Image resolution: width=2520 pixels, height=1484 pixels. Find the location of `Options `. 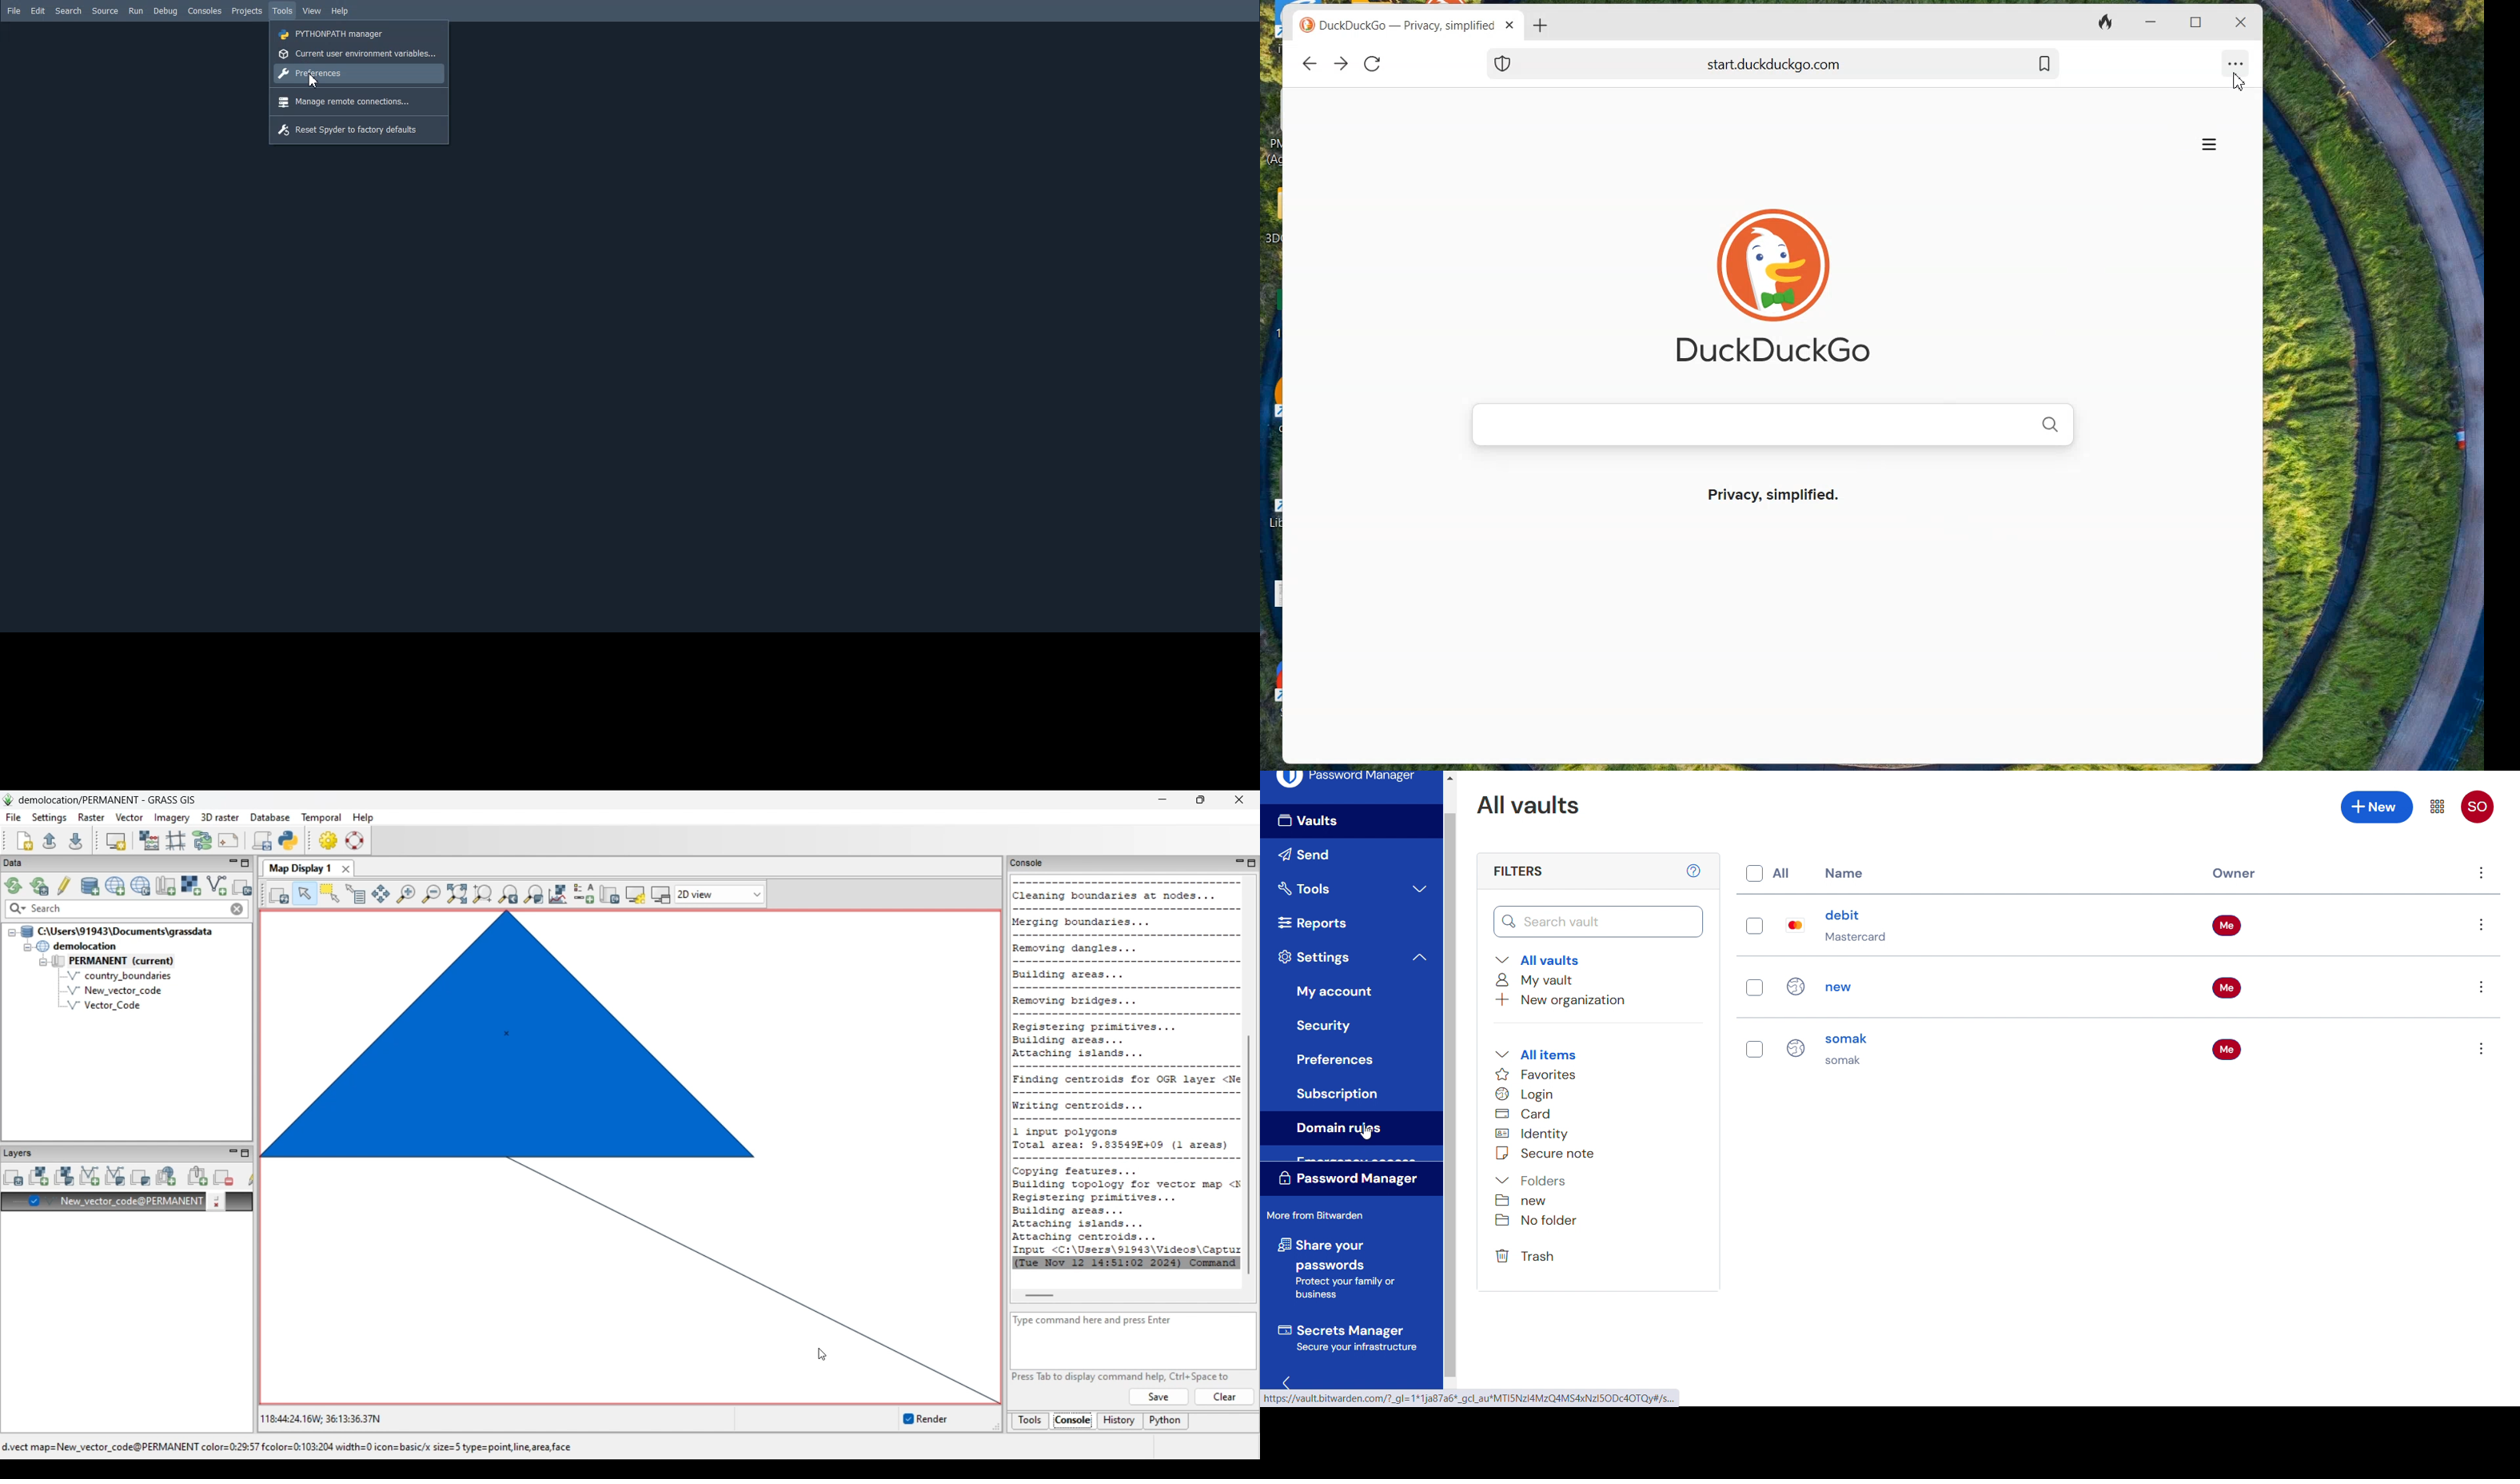

Options  is located at coordinates (2482, 872).